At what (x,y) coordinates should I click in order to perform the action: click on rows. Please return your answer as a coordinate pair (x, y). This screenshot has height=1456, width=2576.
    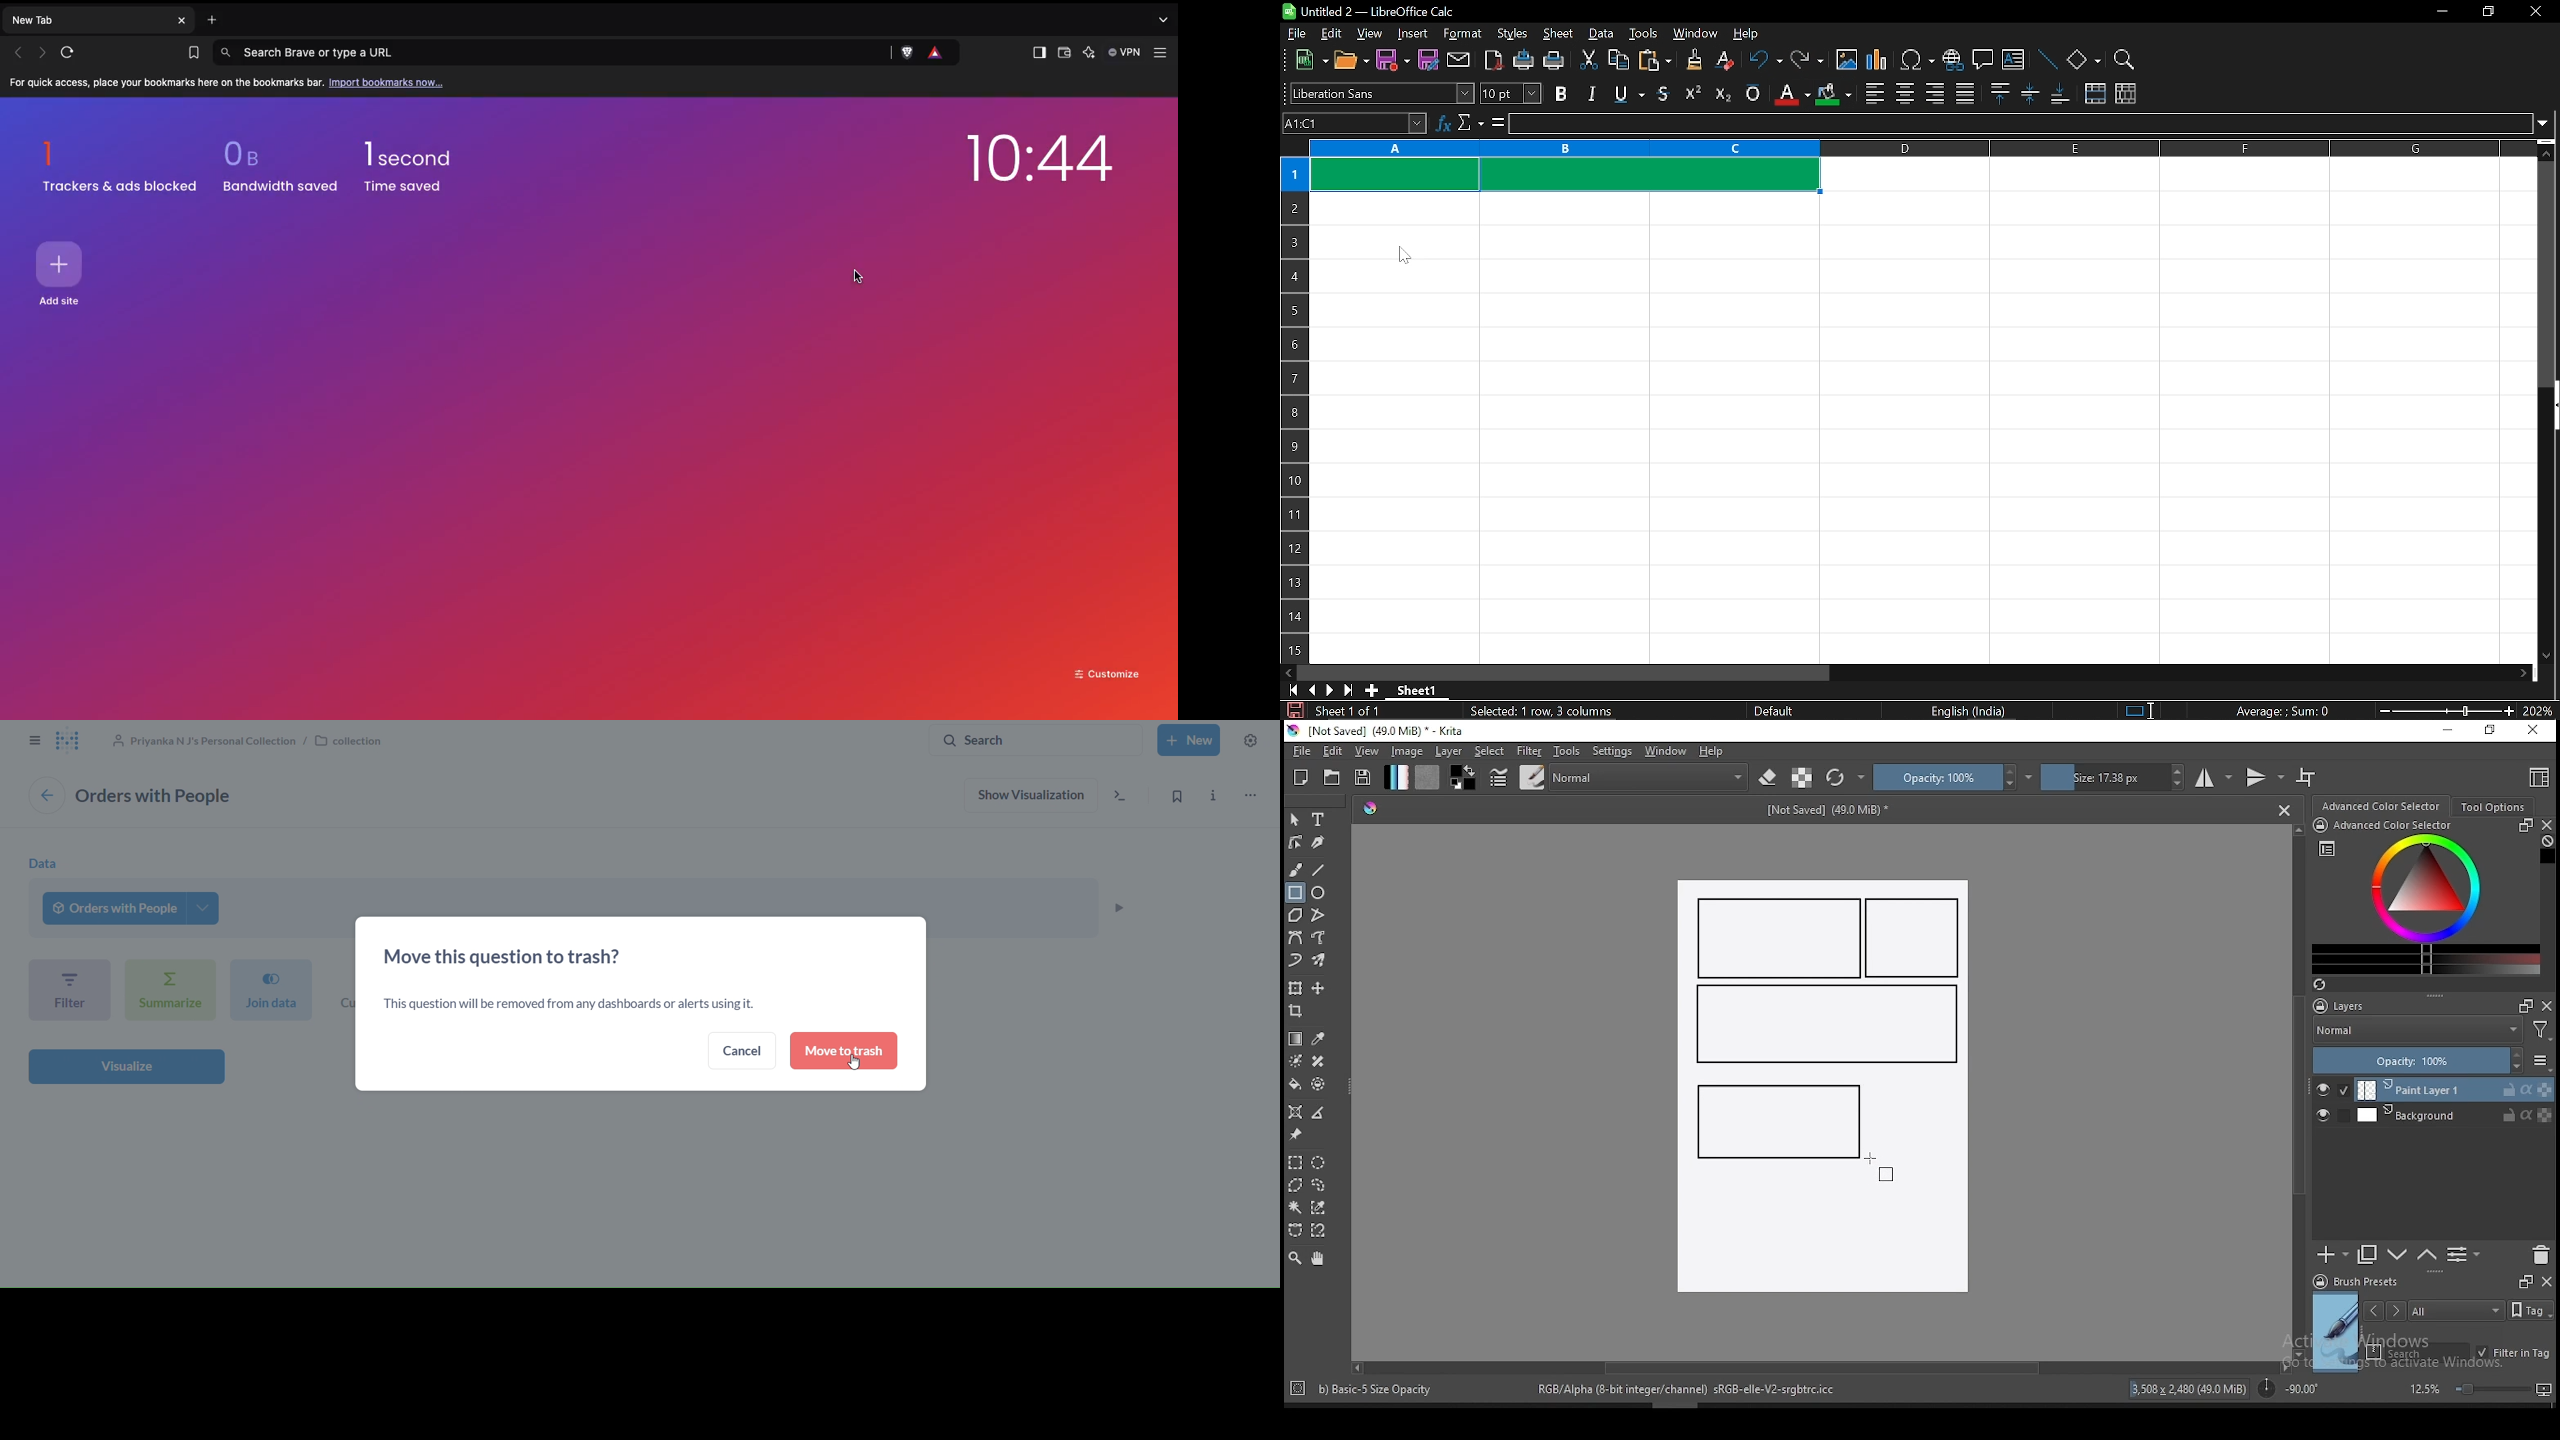
    Looking at the image, I should click on (1292, 387).